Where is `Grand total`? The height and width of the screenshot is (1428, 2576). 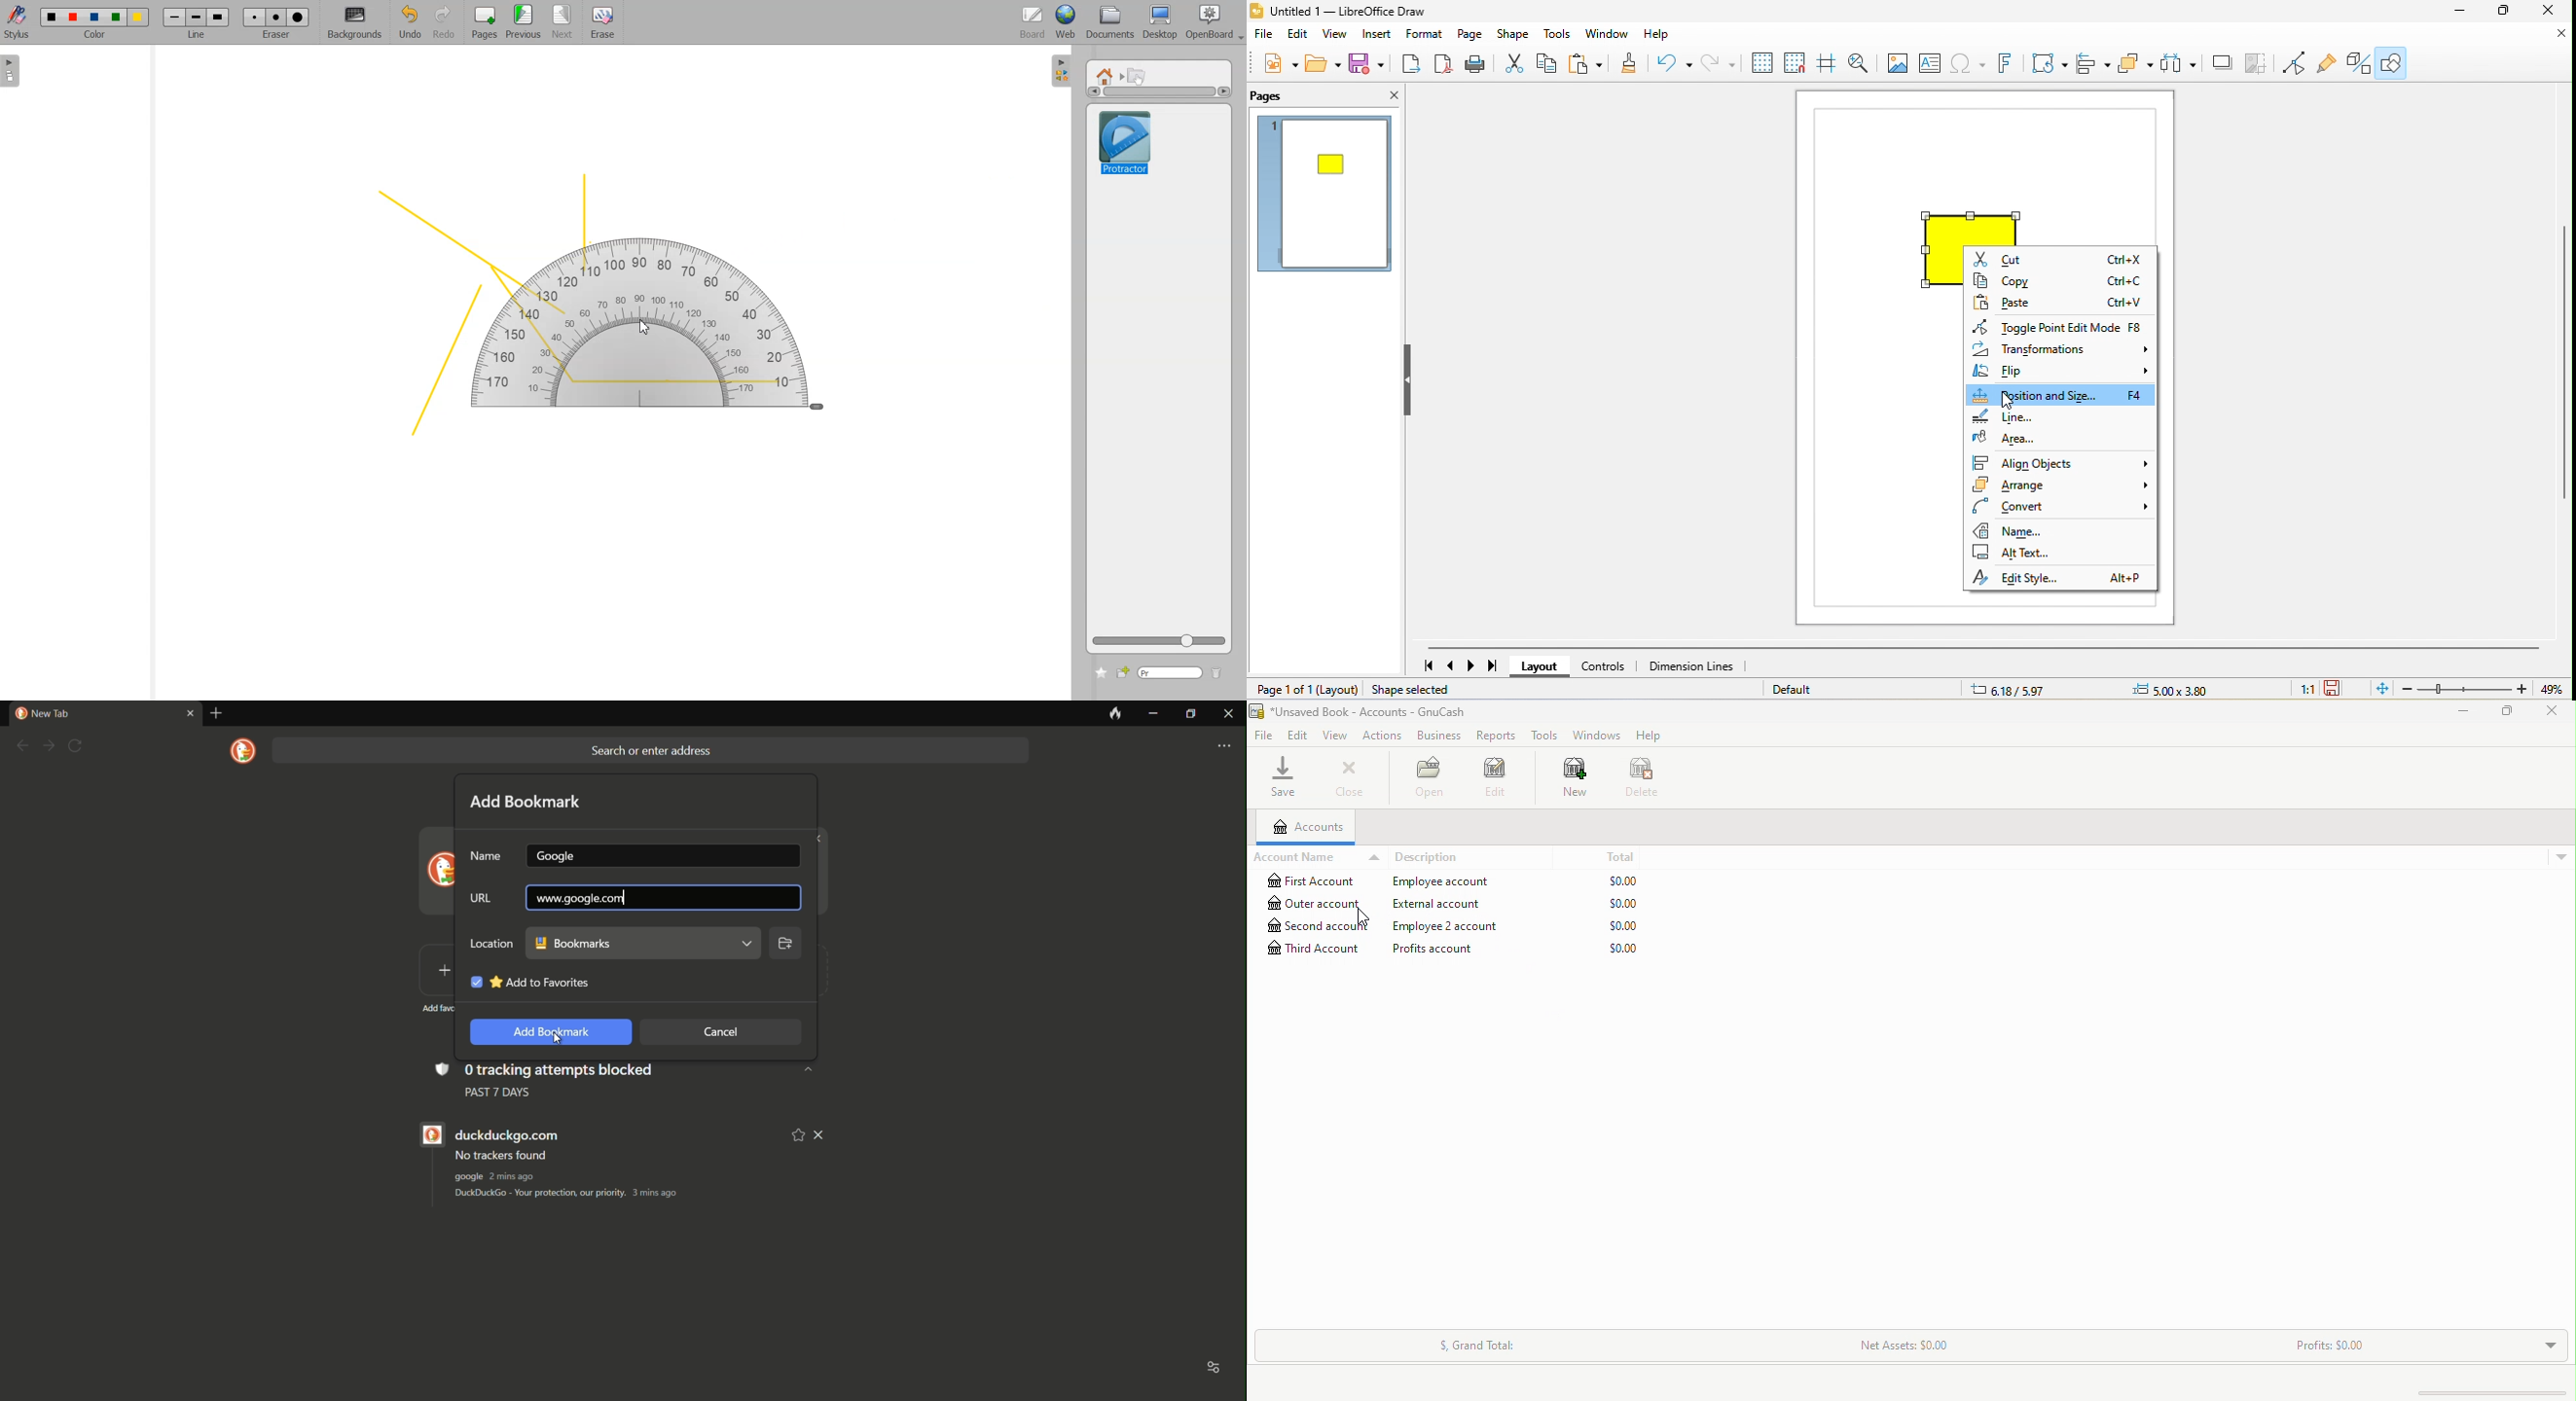 Grand total is located at coordinates (1472, 1344).